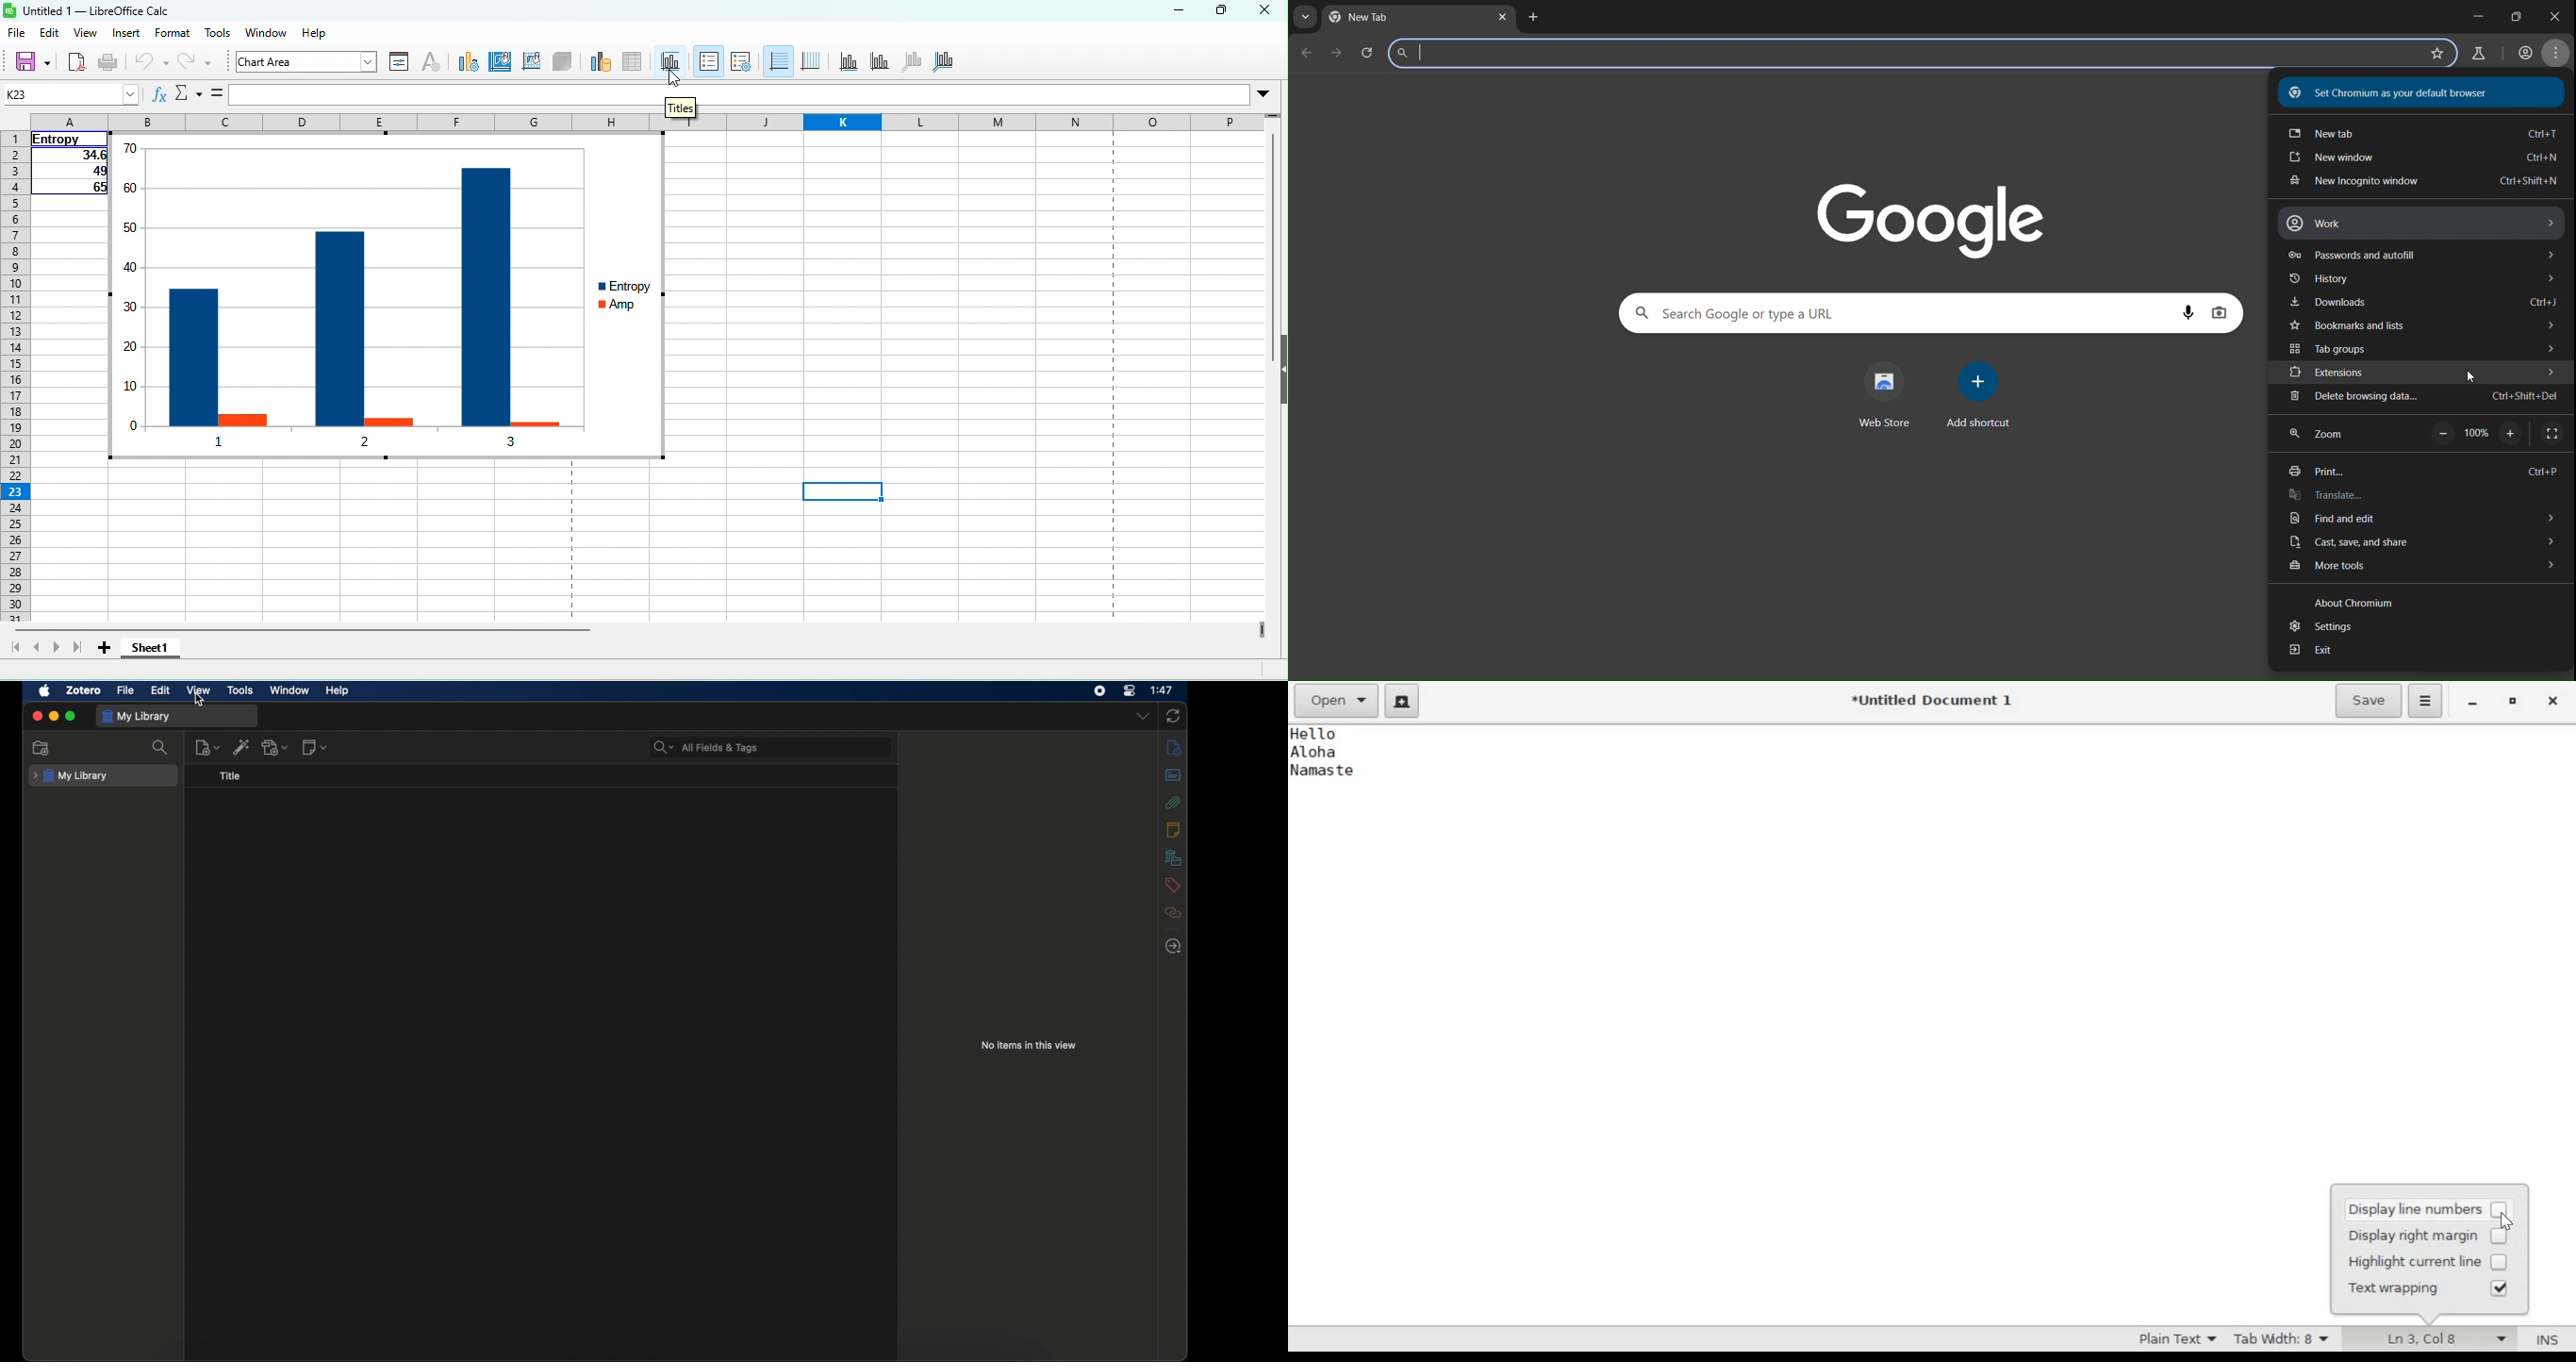 This screenshot has height=1372, width=2576. What do you see at coordinates (77, 61) in the screenshot?
I see `export directly as pdf` at bounding box center [77, 61].